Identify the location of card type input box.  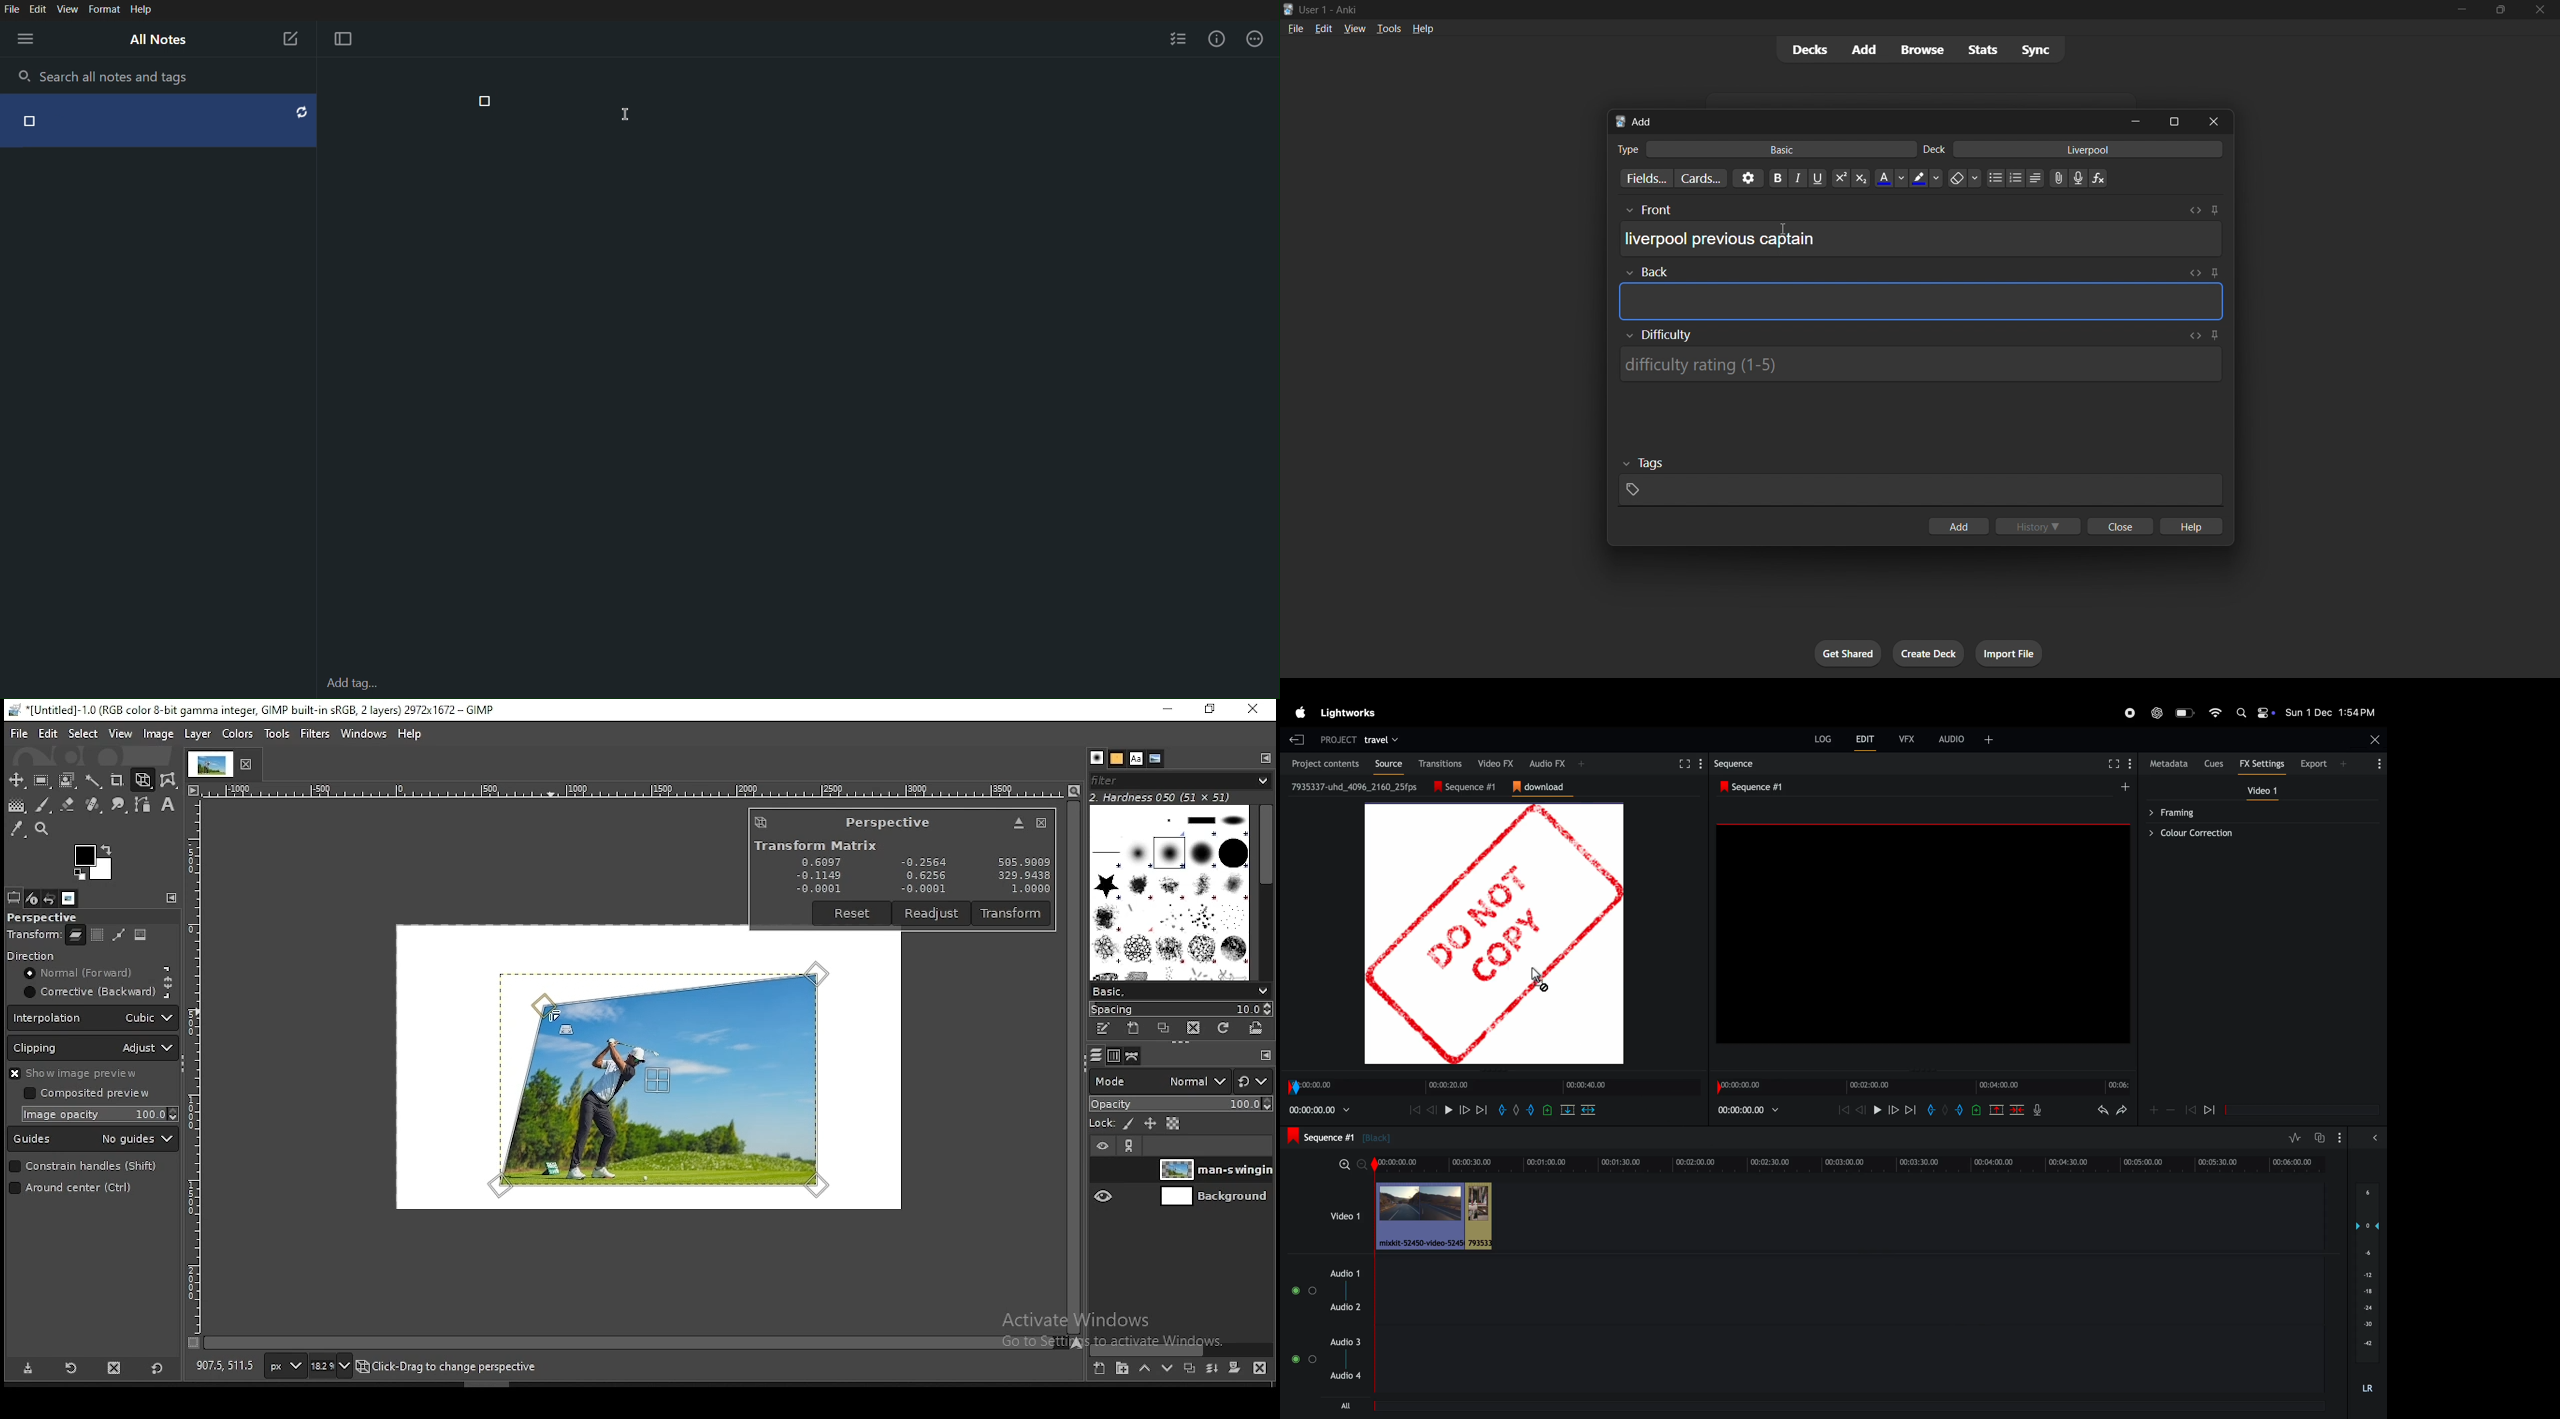
(1758, 147).